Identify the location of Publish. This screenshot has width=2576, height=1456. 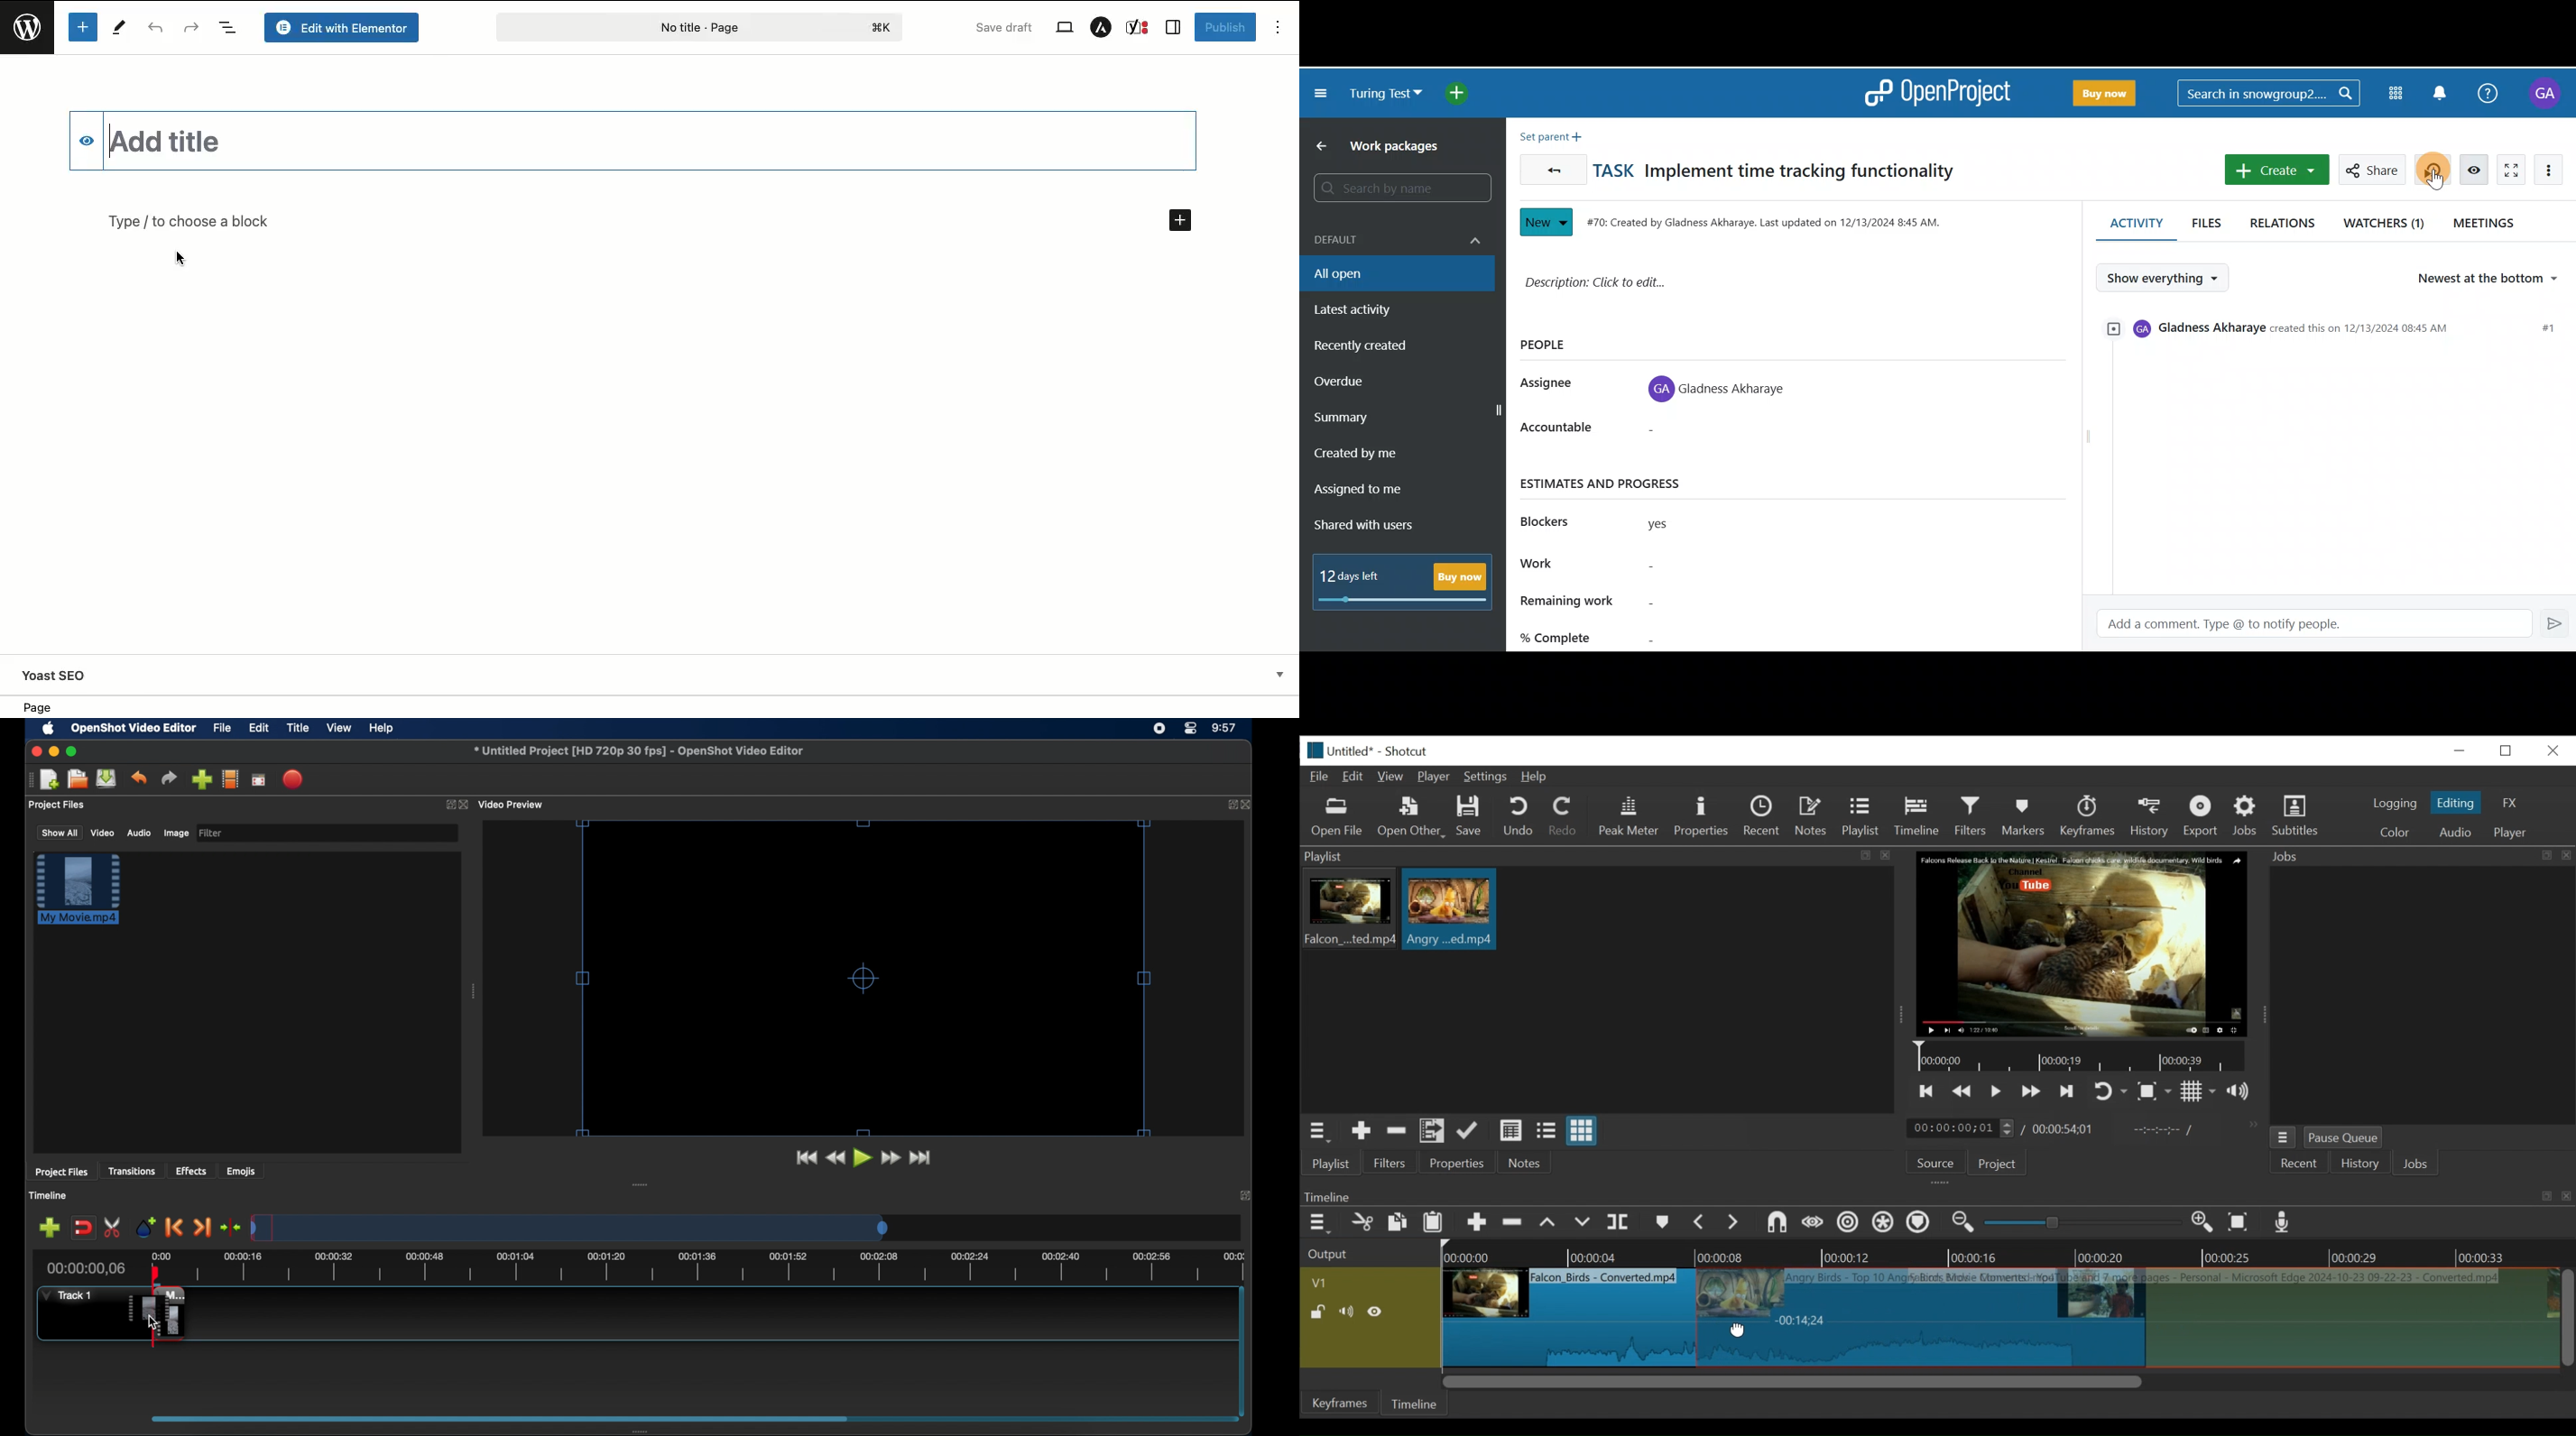
(1224, 27).